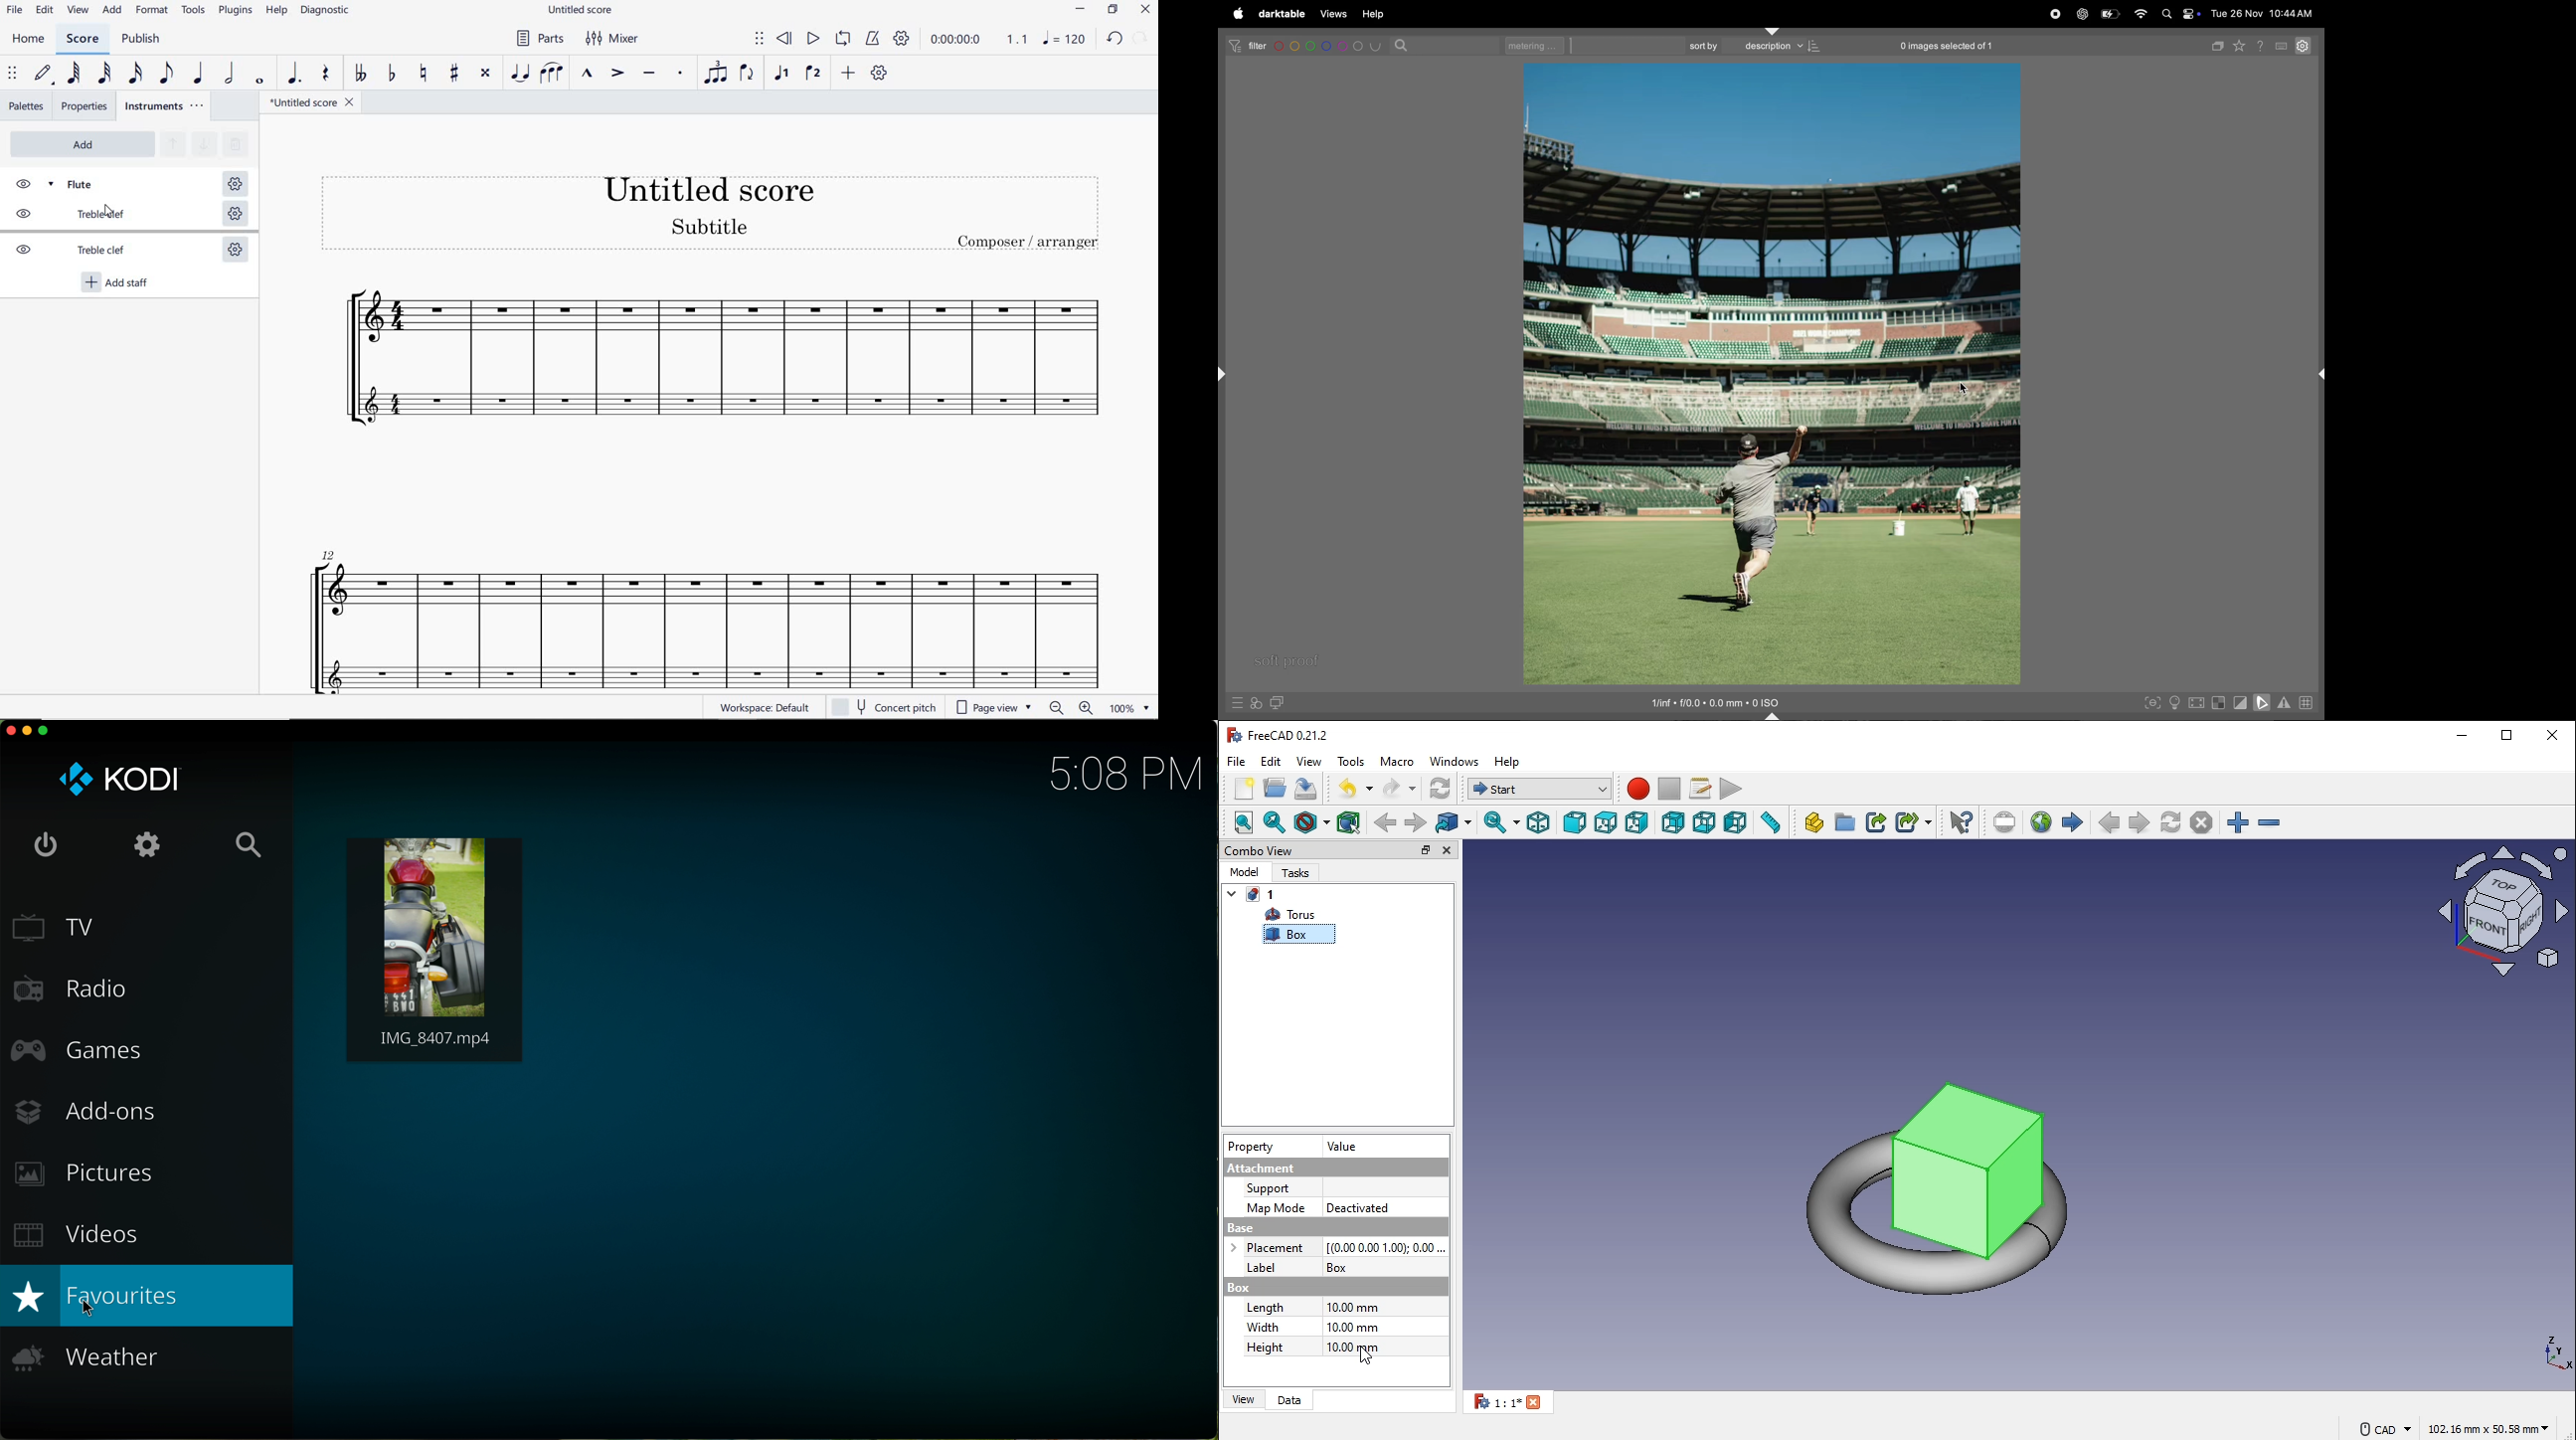  I want to click on tools, so click(1350, 760).